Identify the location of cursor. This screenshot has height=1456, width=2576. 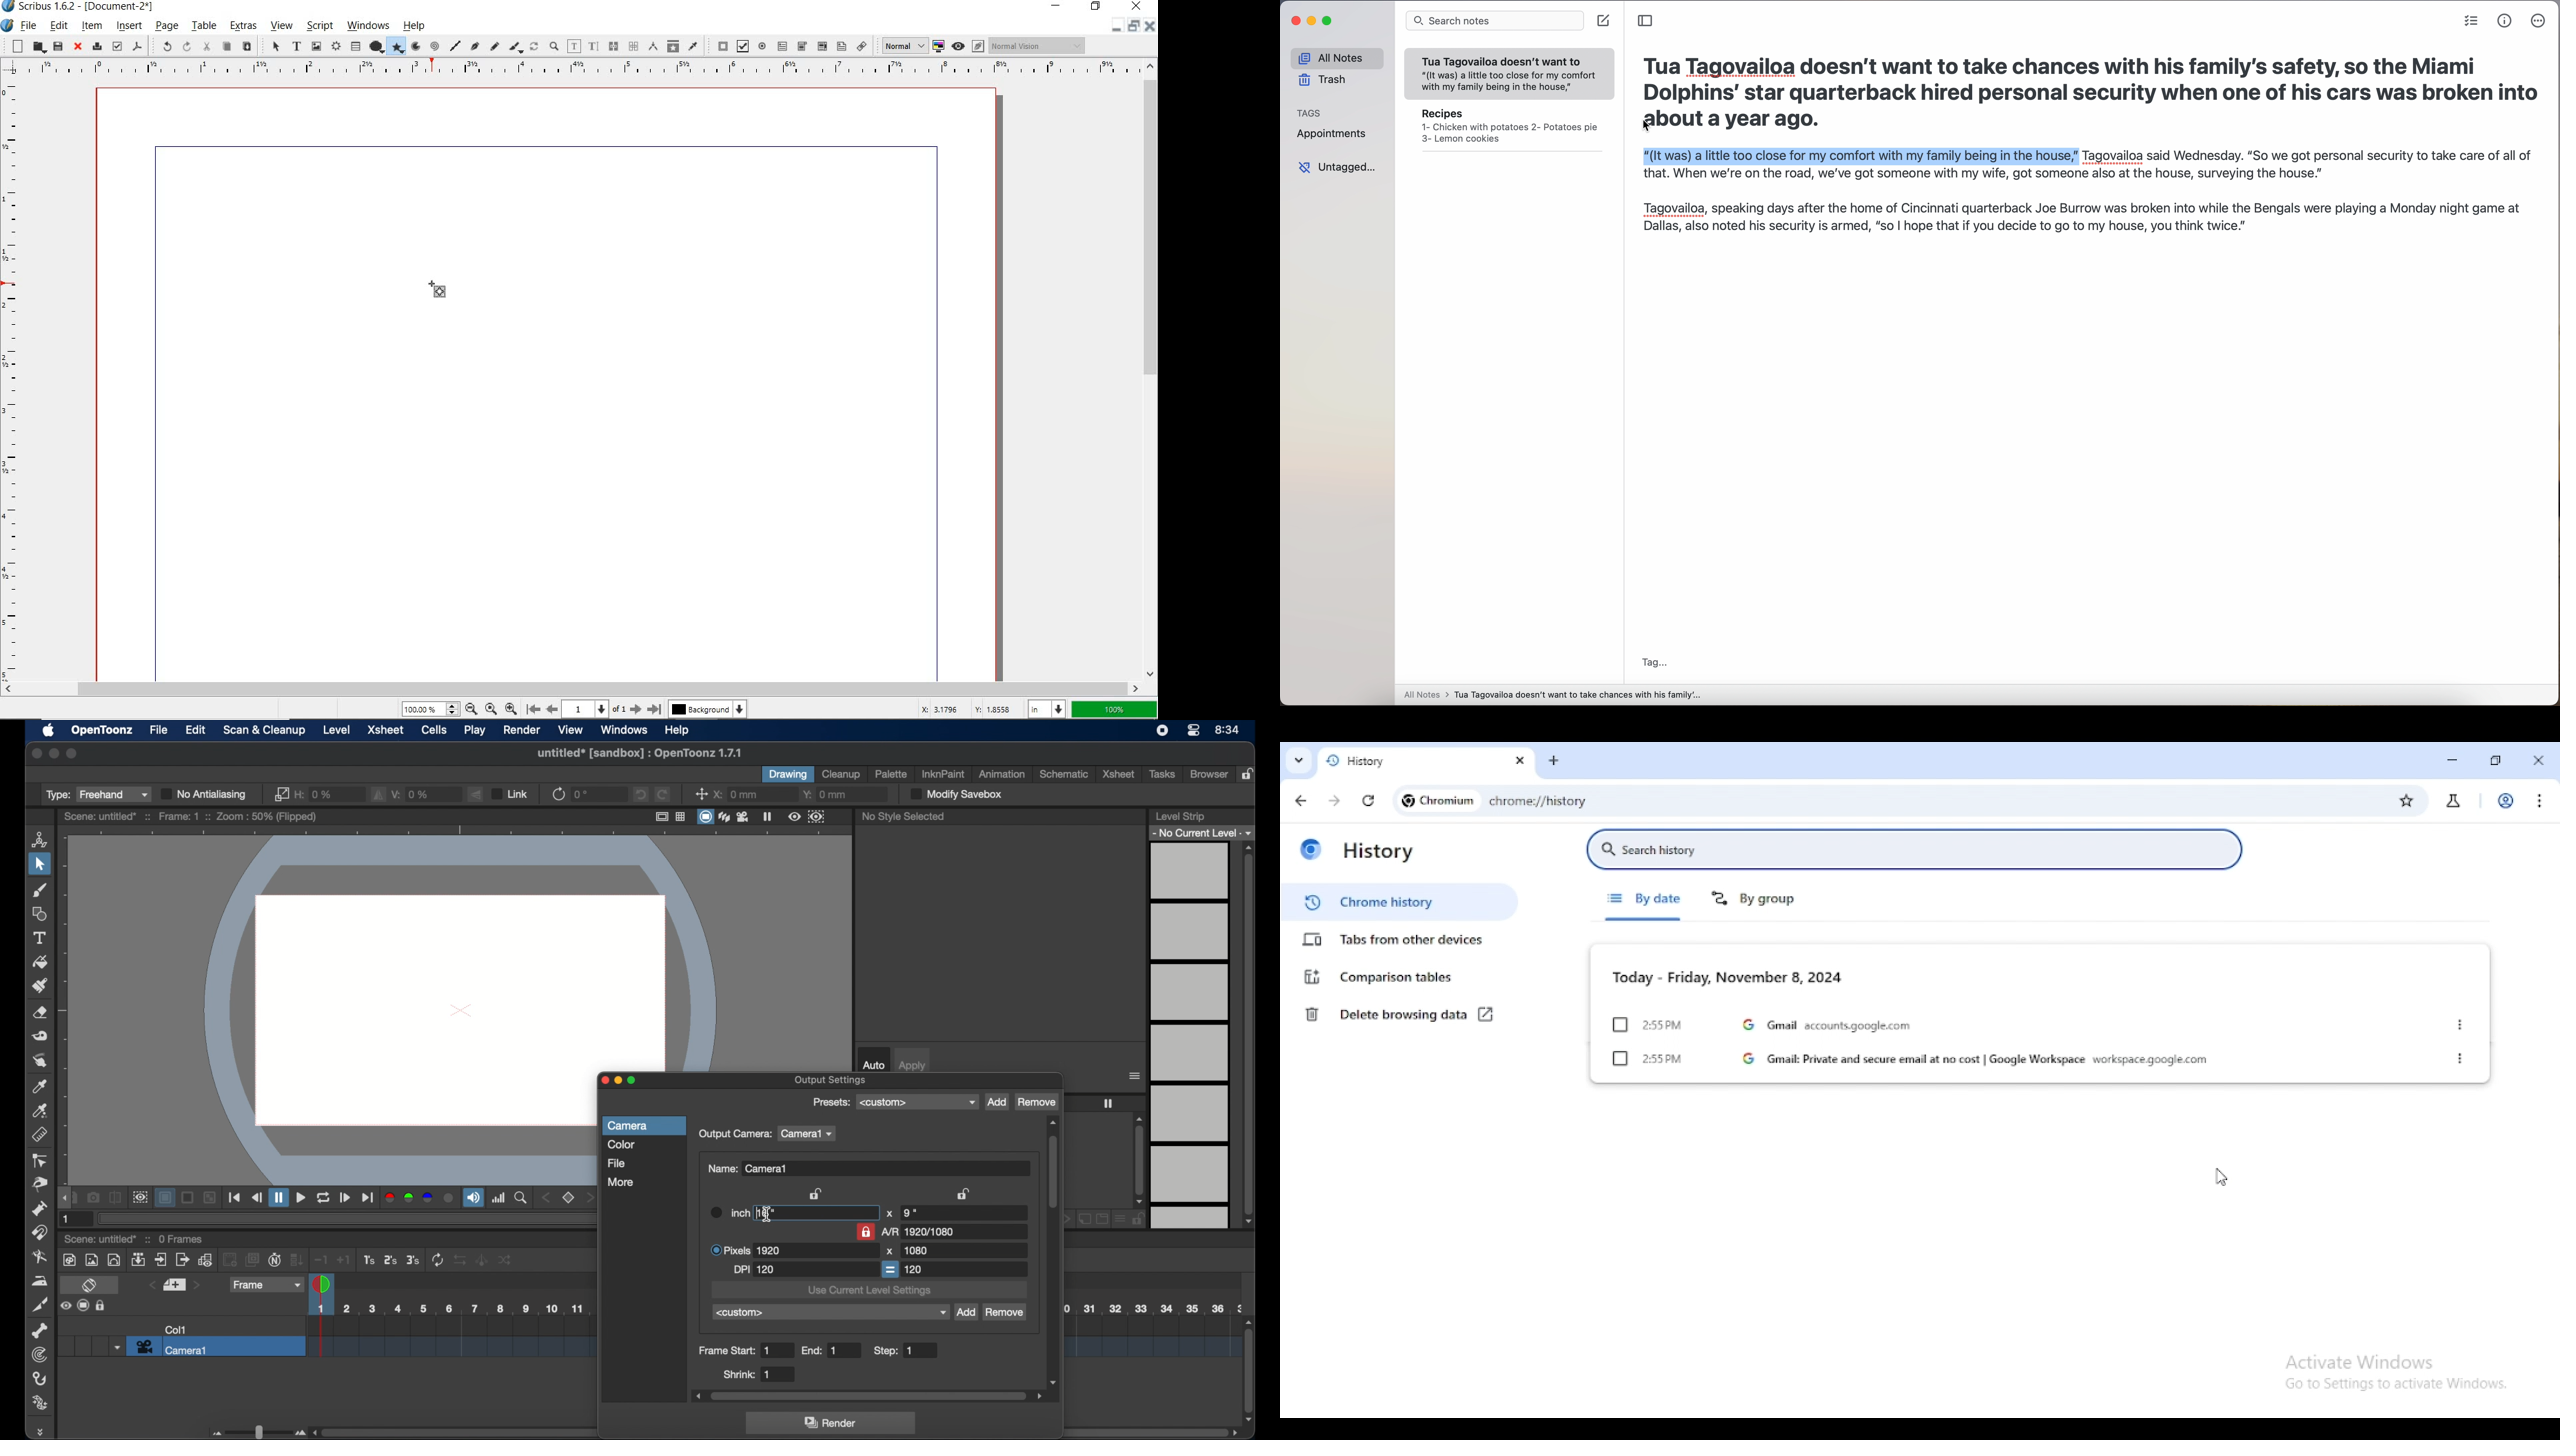
(424, 272).